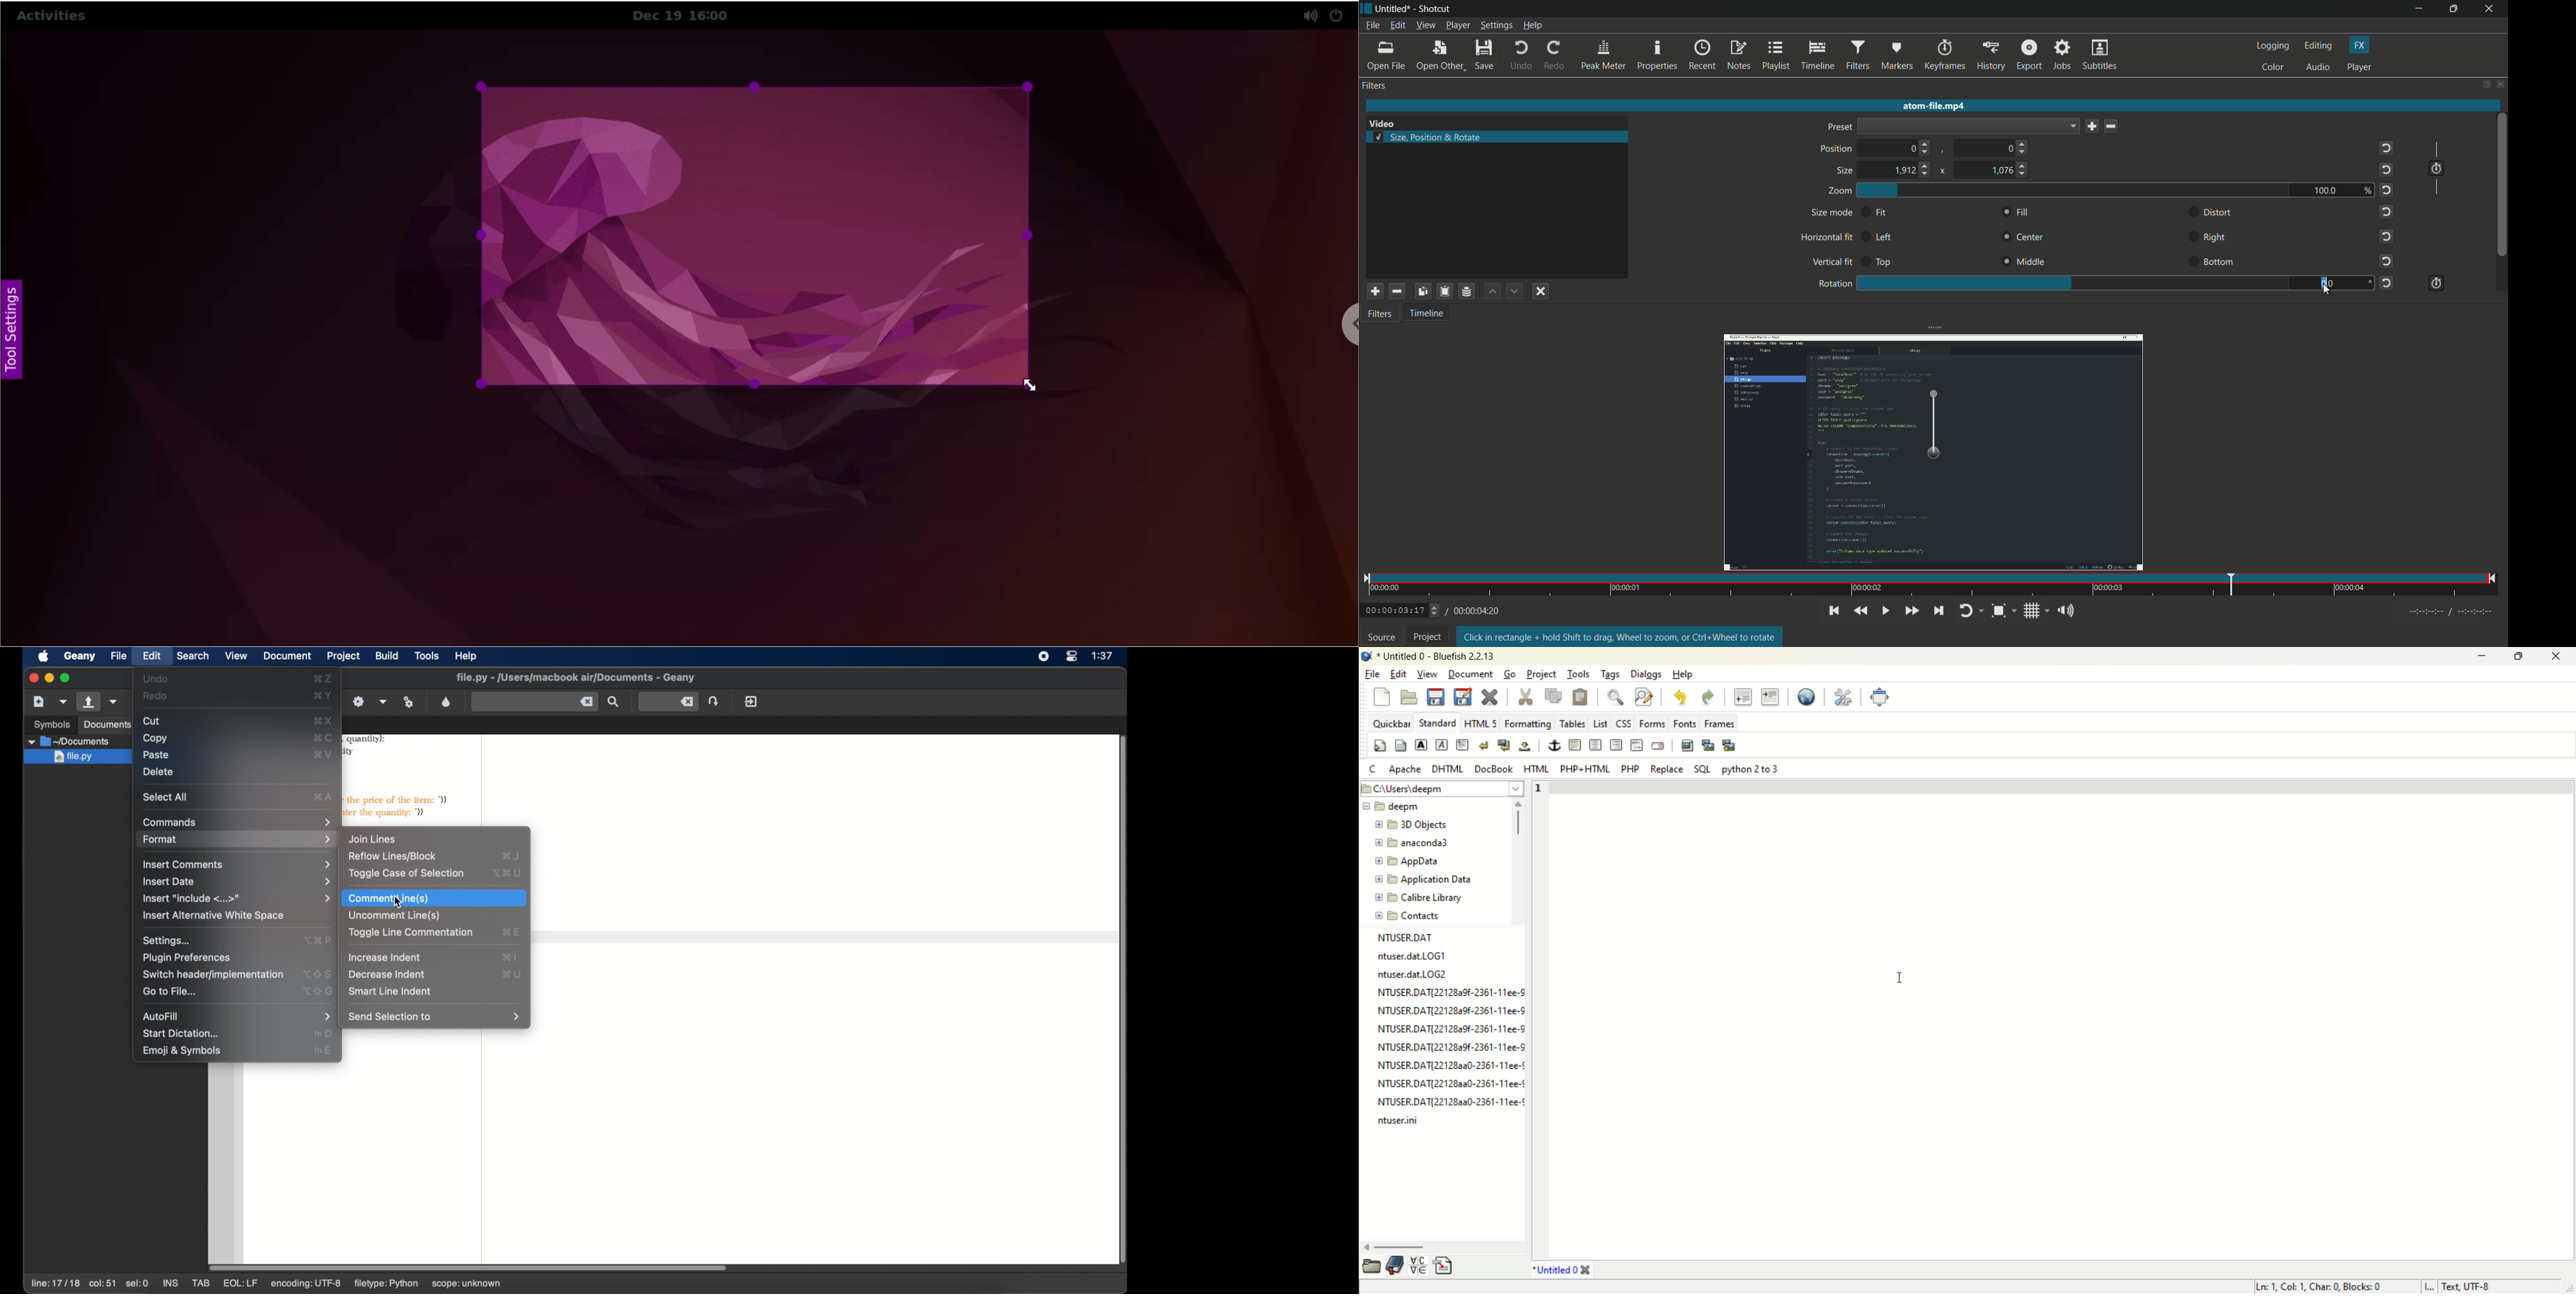  I want to click on video ready for modification, so click(1933, 452).